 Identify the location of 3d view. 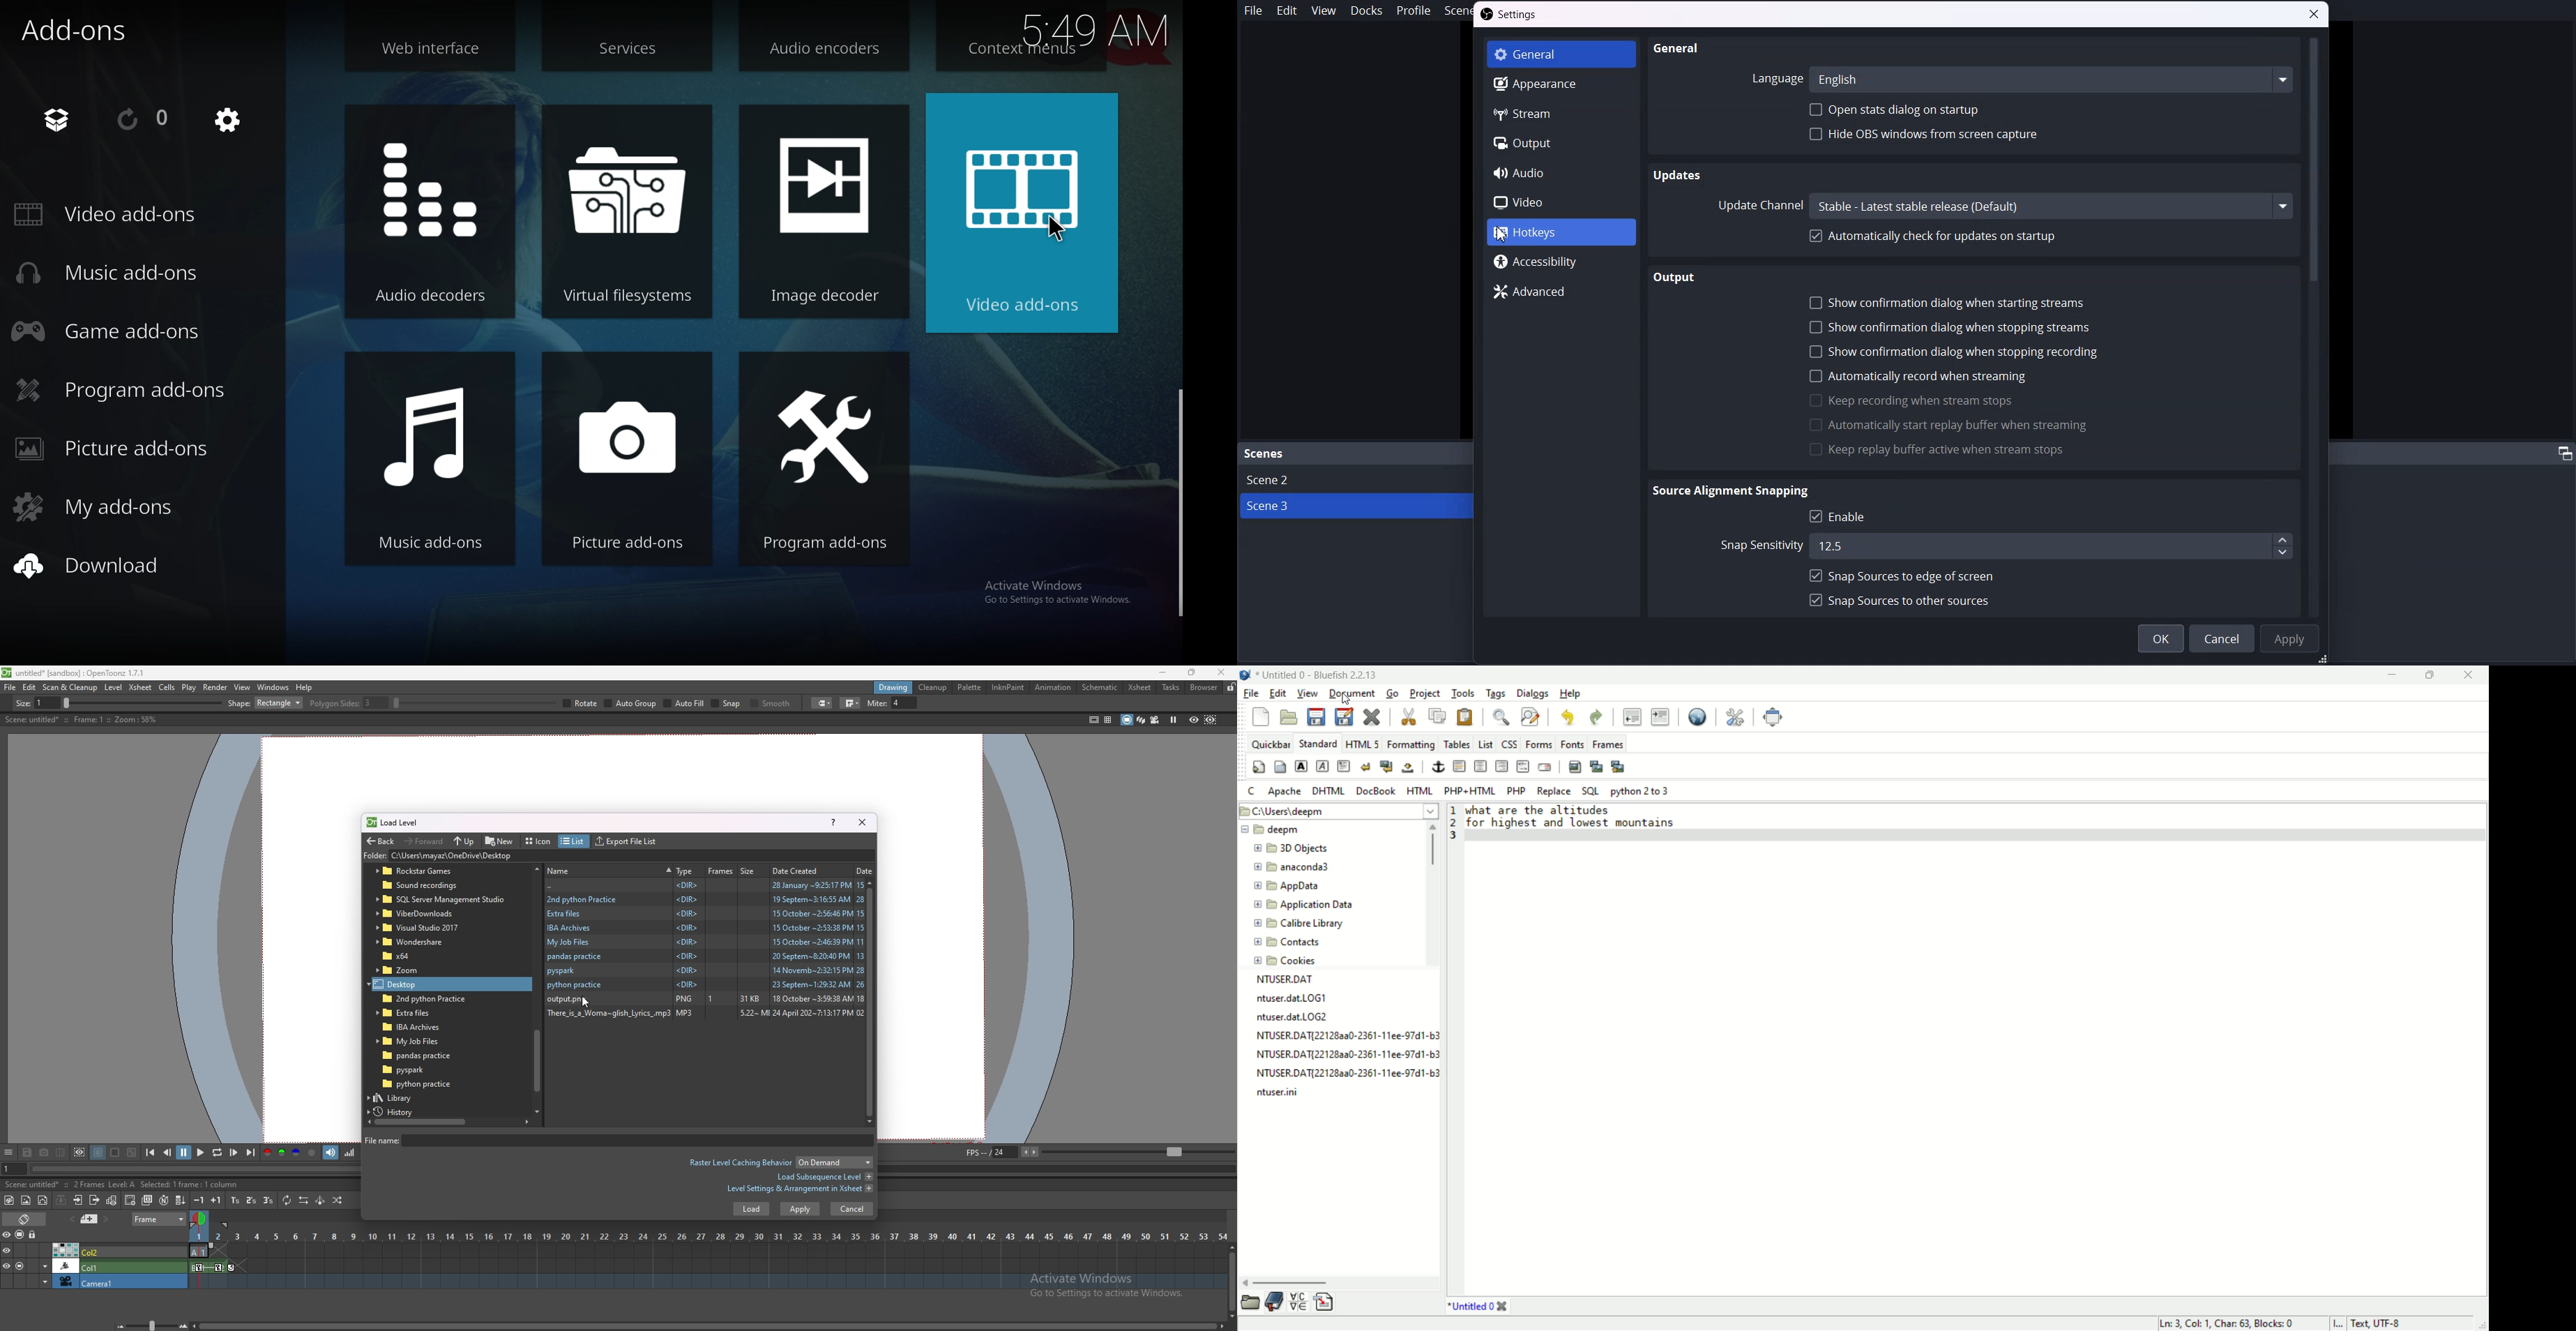
(1142, 719).